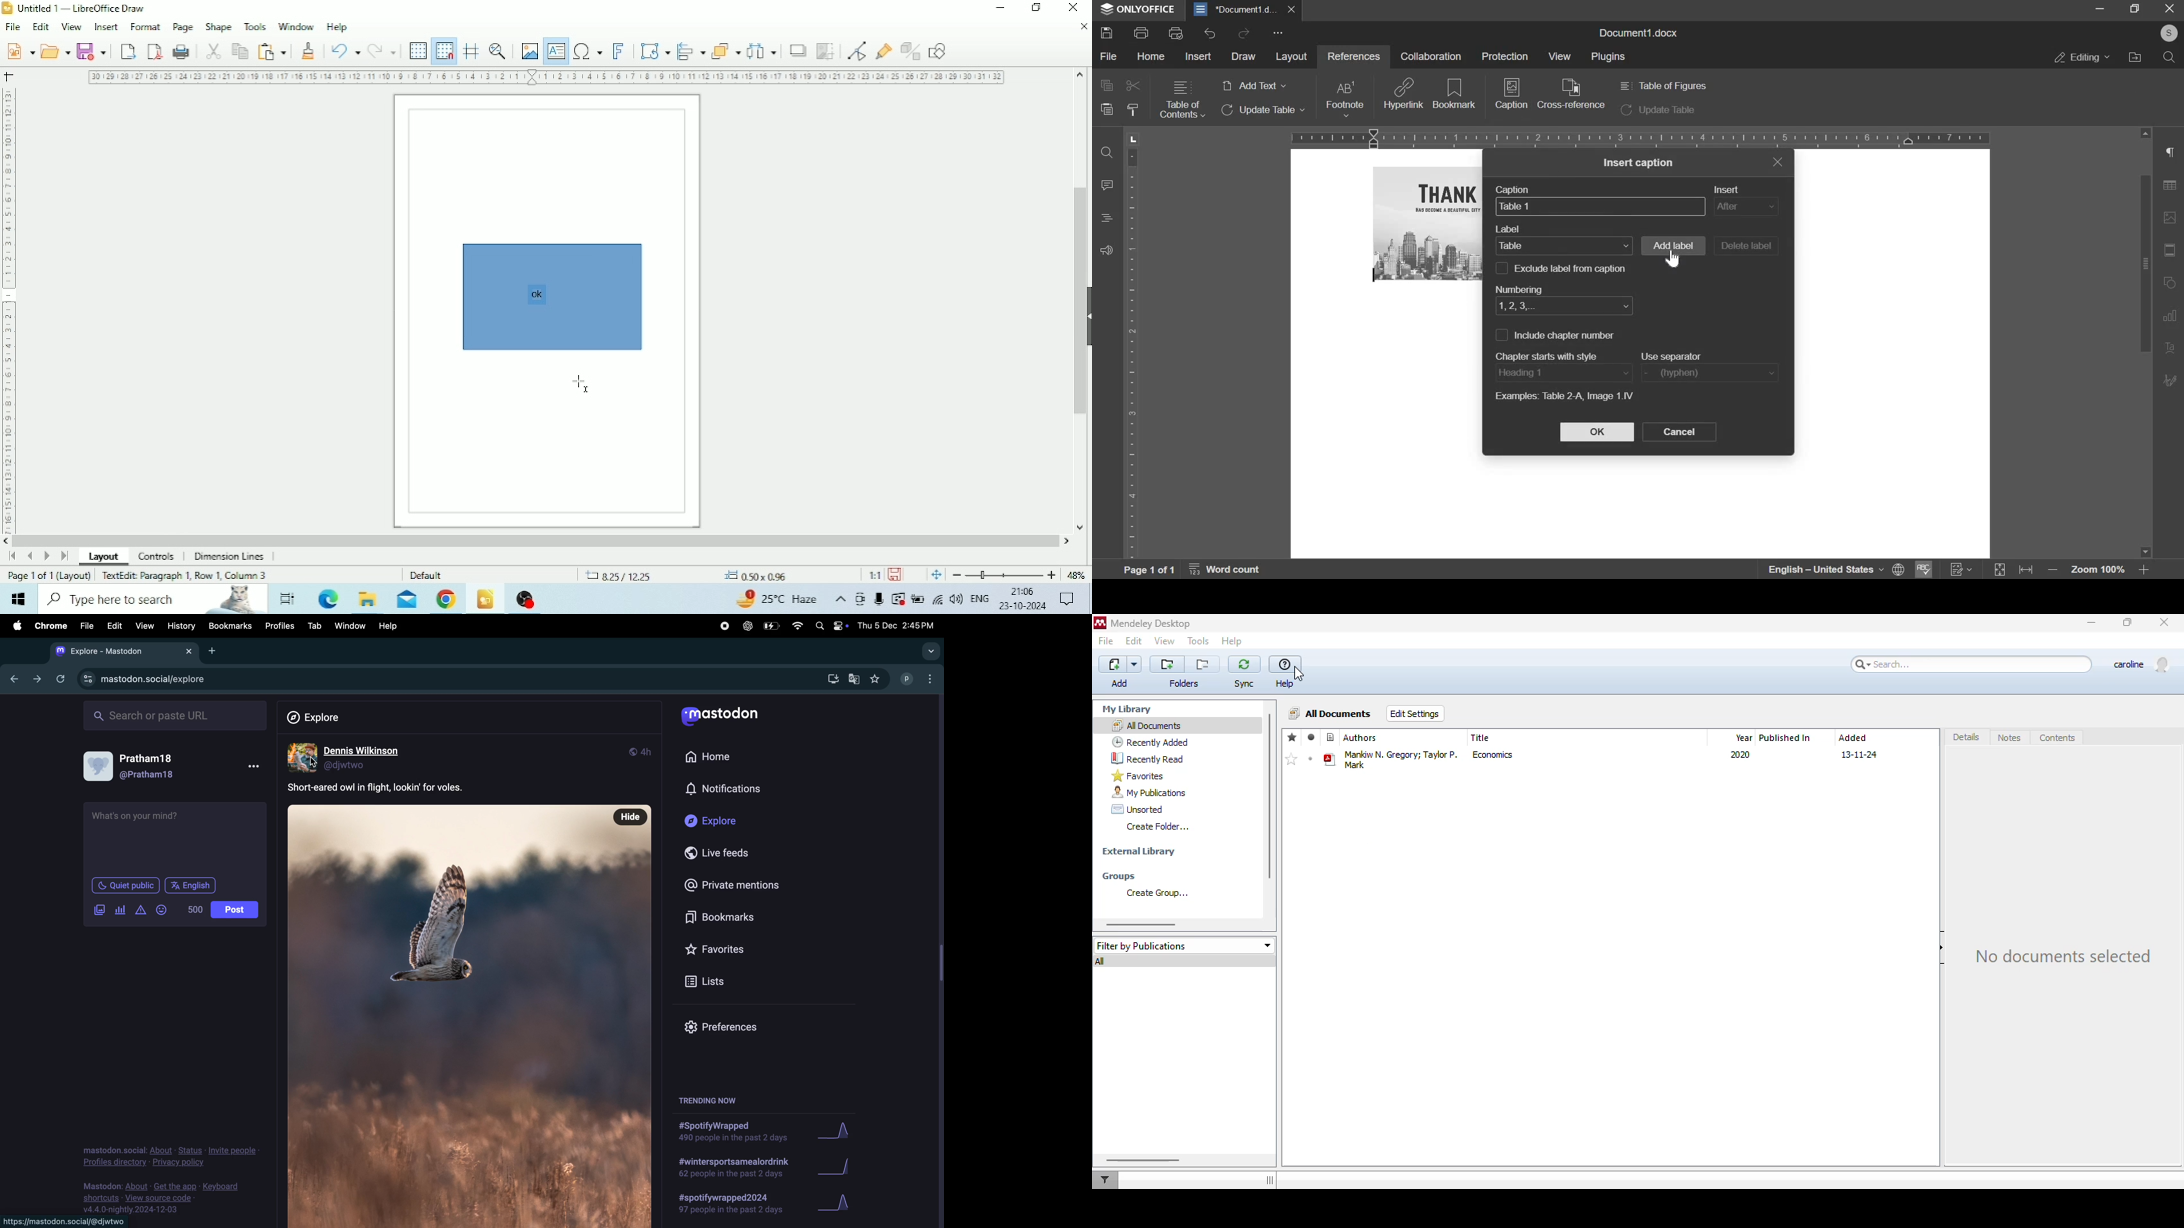 The image size is (2184, 1232). Describe the element at coordinates (55, 51) in the screenshot. I see `Open` at that location.